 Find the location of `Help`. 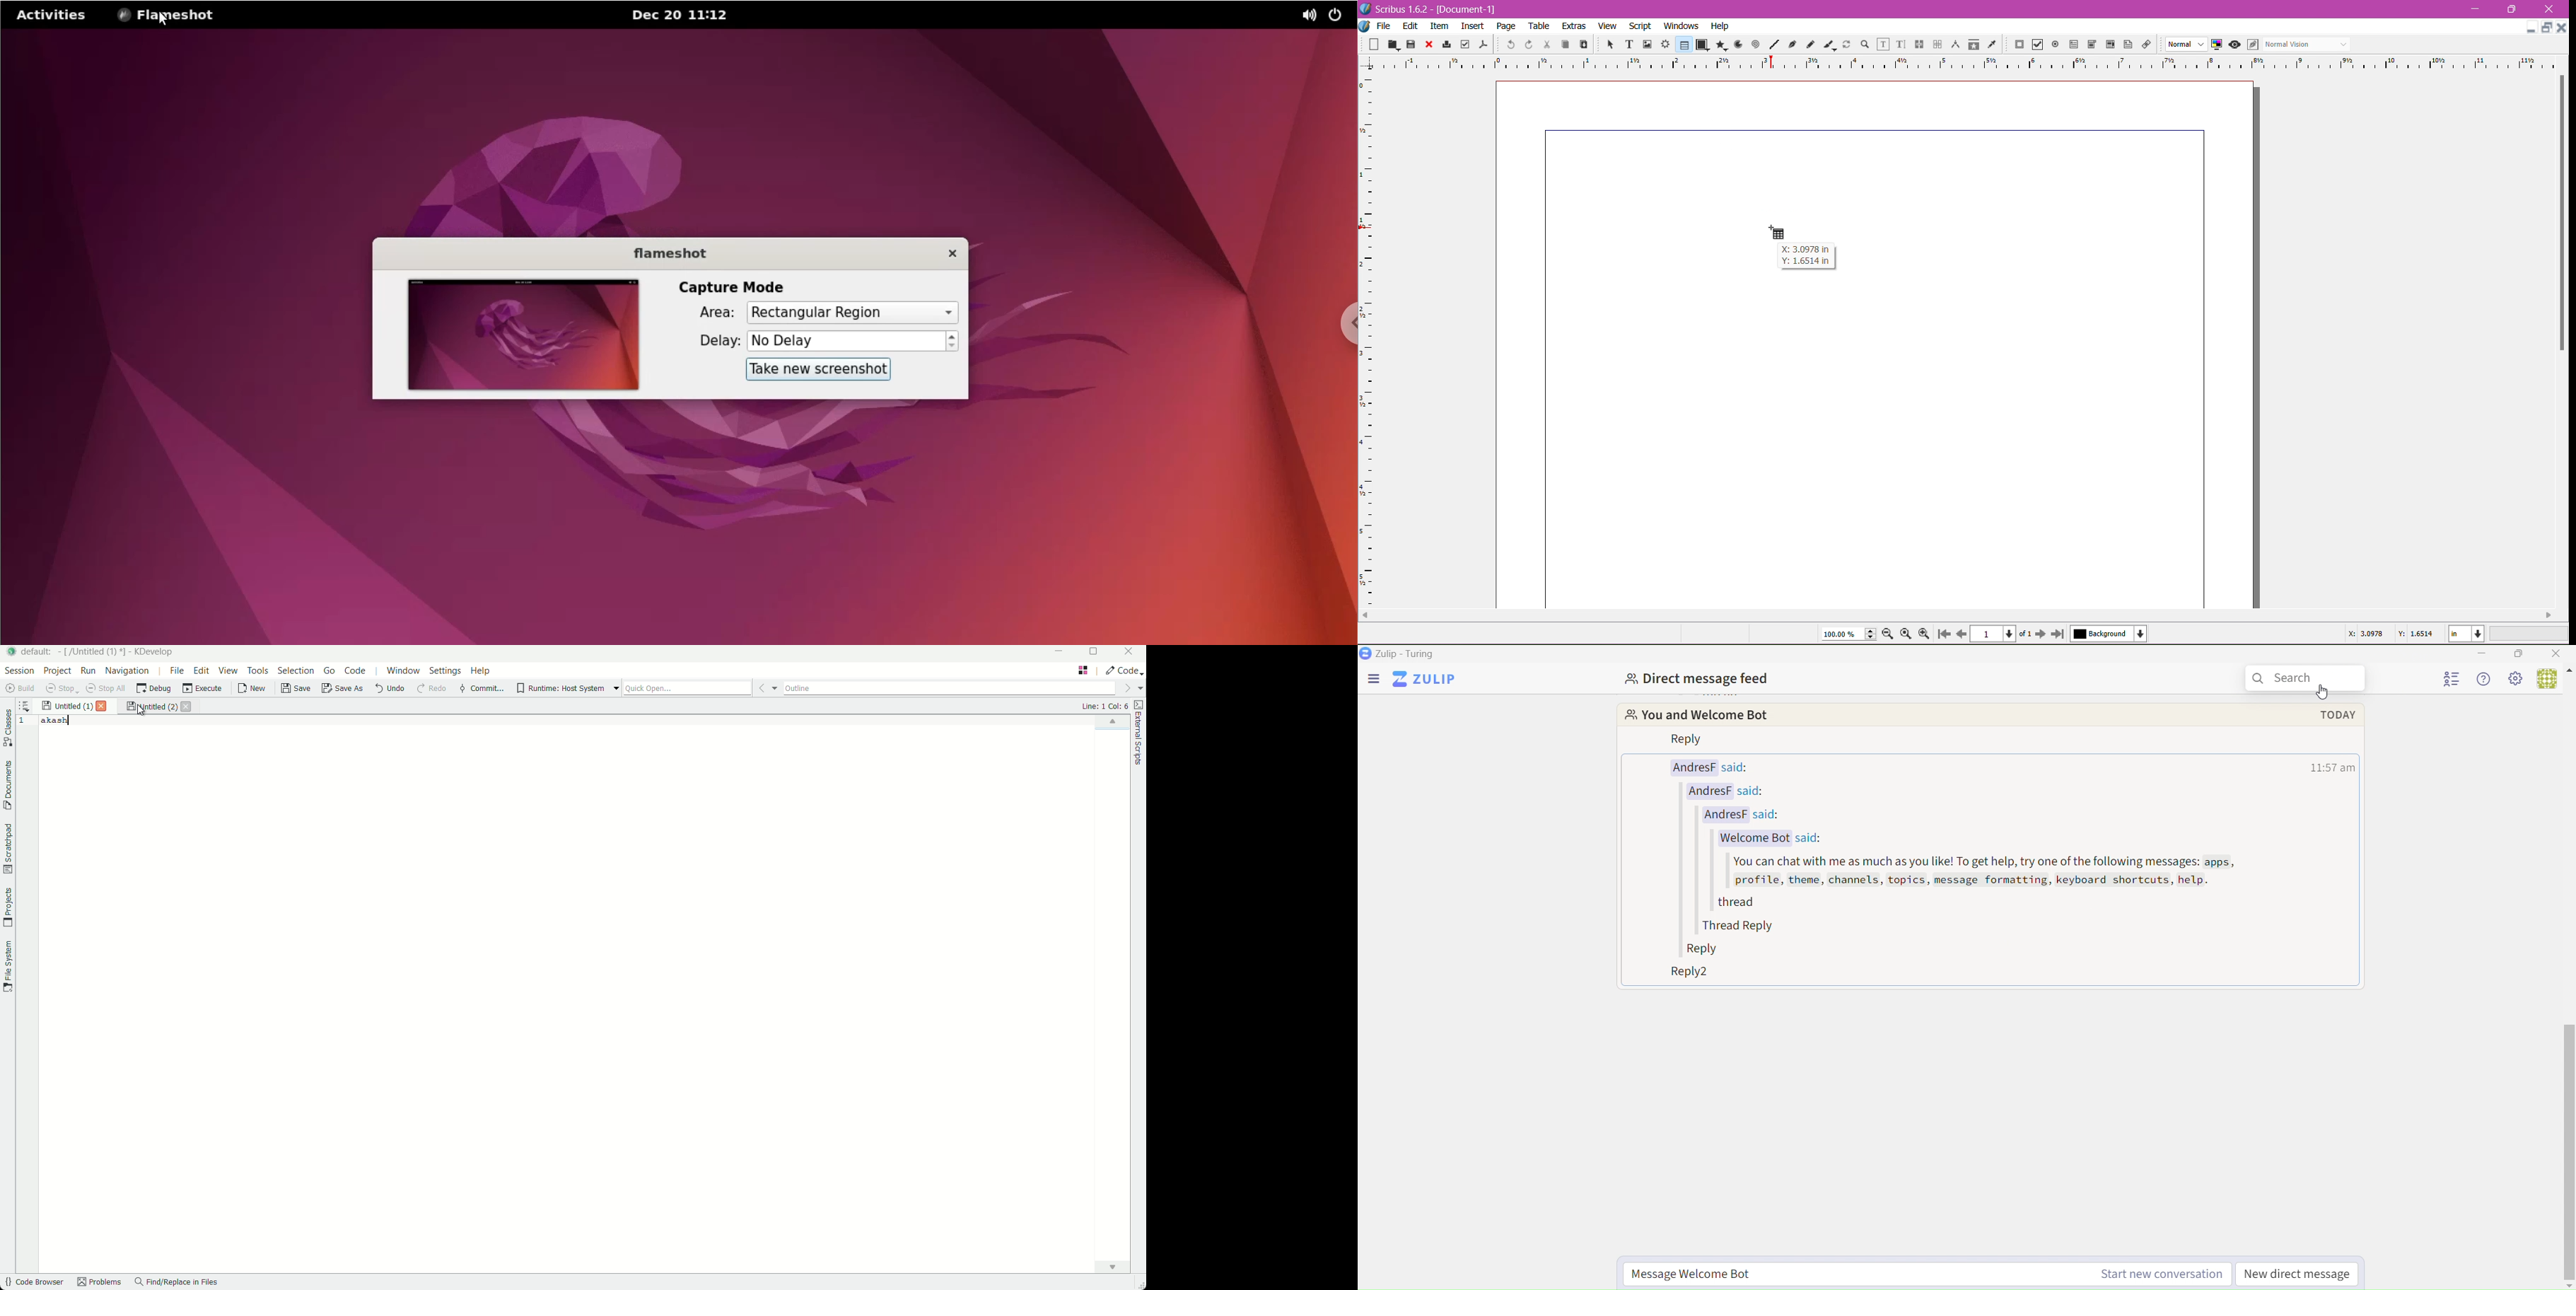

Help is located at coordinates (2487, 679).